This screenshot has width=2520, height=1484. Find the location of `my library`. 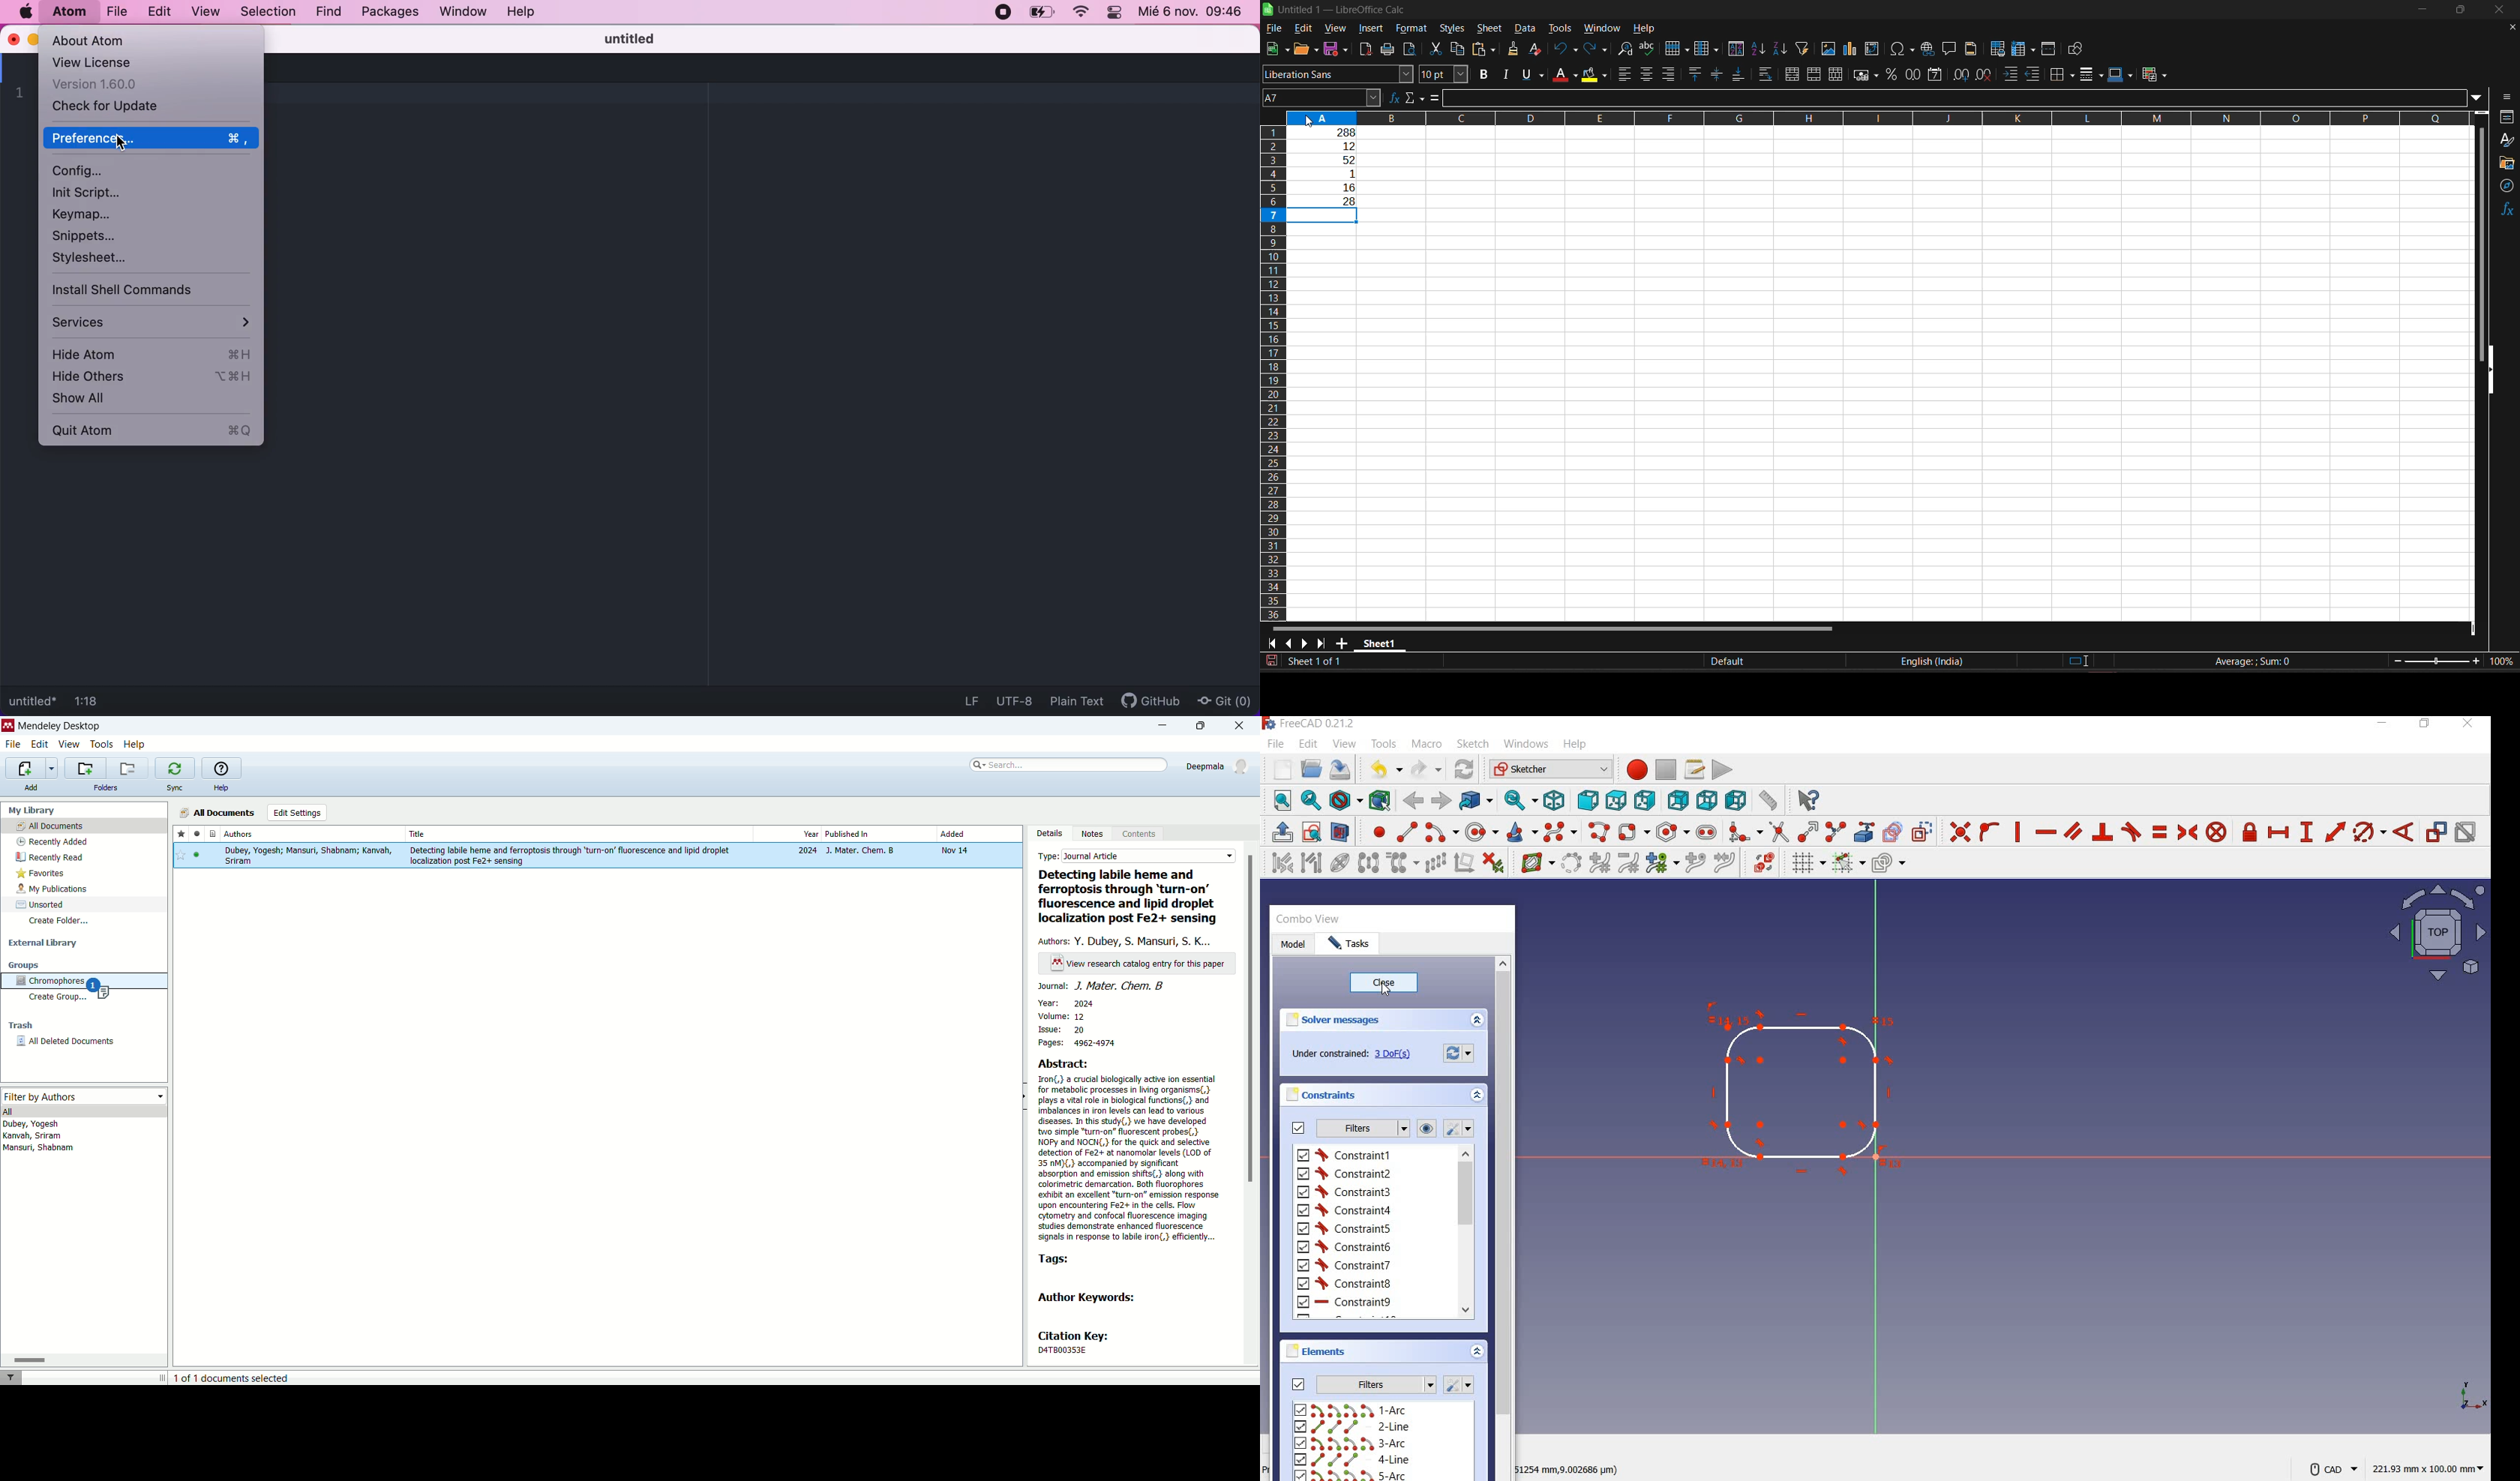

my library is located at coordinates (33, 811).